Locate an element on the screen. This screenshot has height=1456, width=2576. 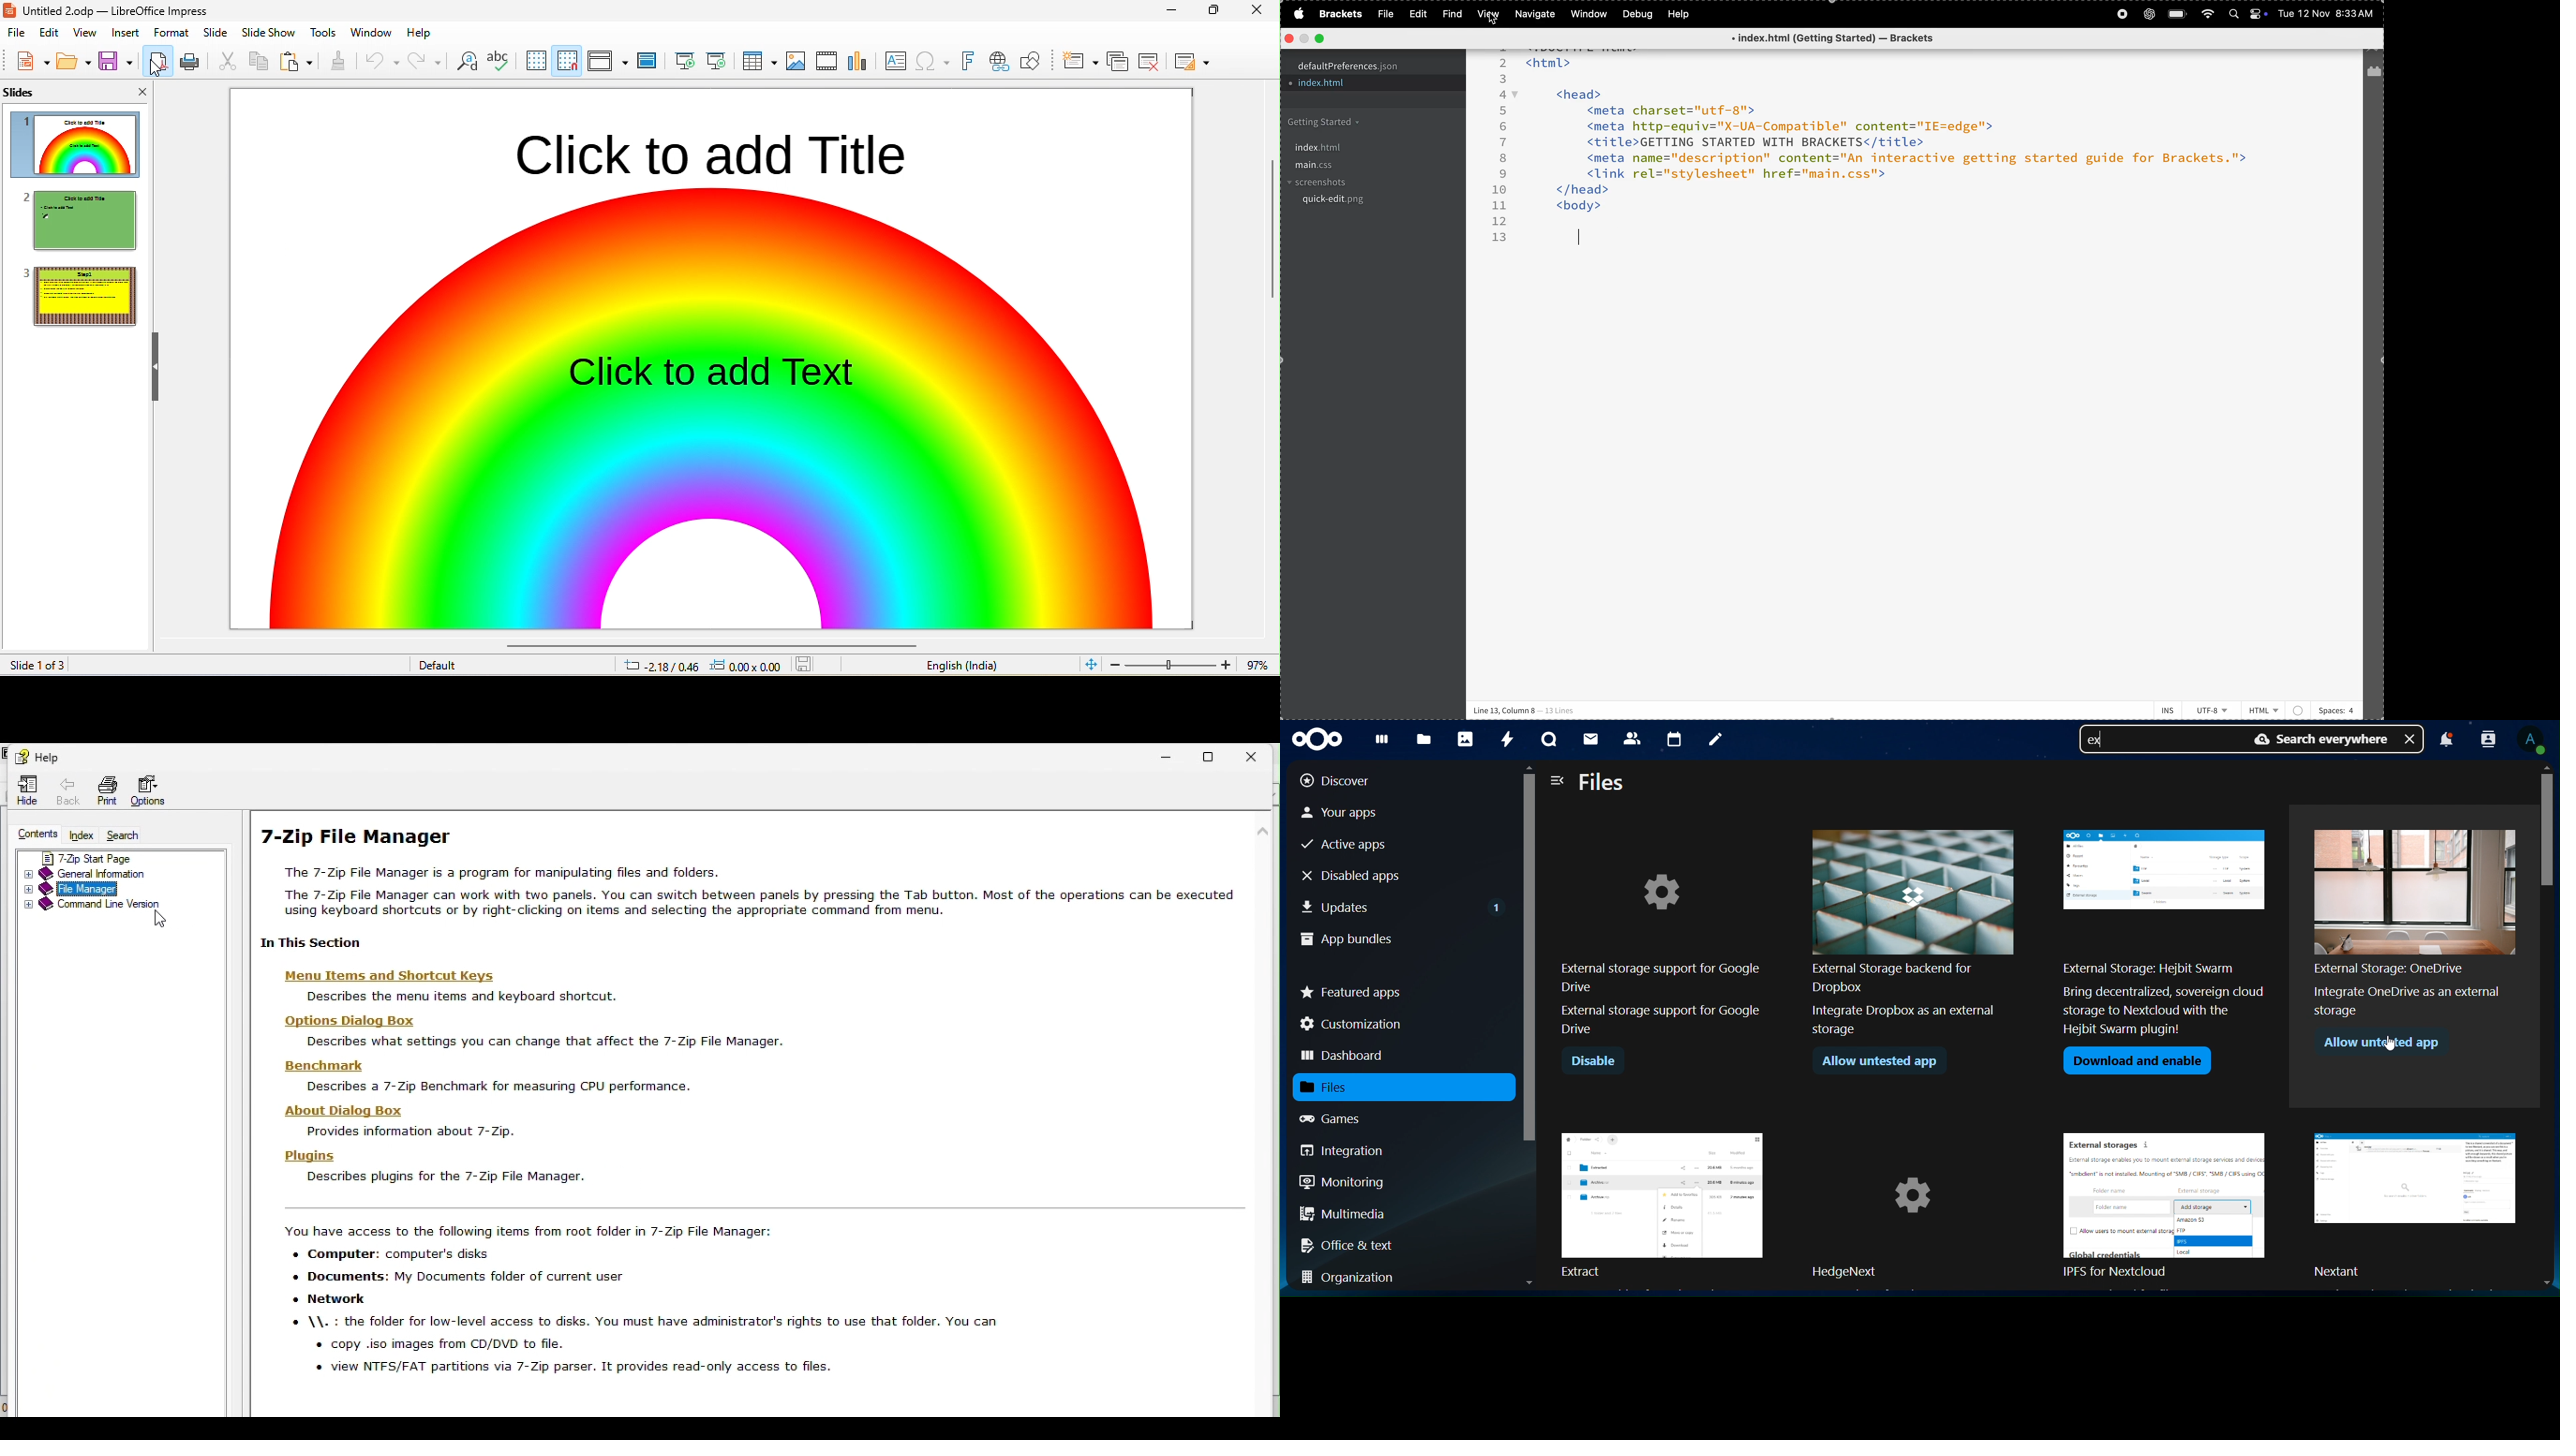
view is located at coordinates (1487, 15).